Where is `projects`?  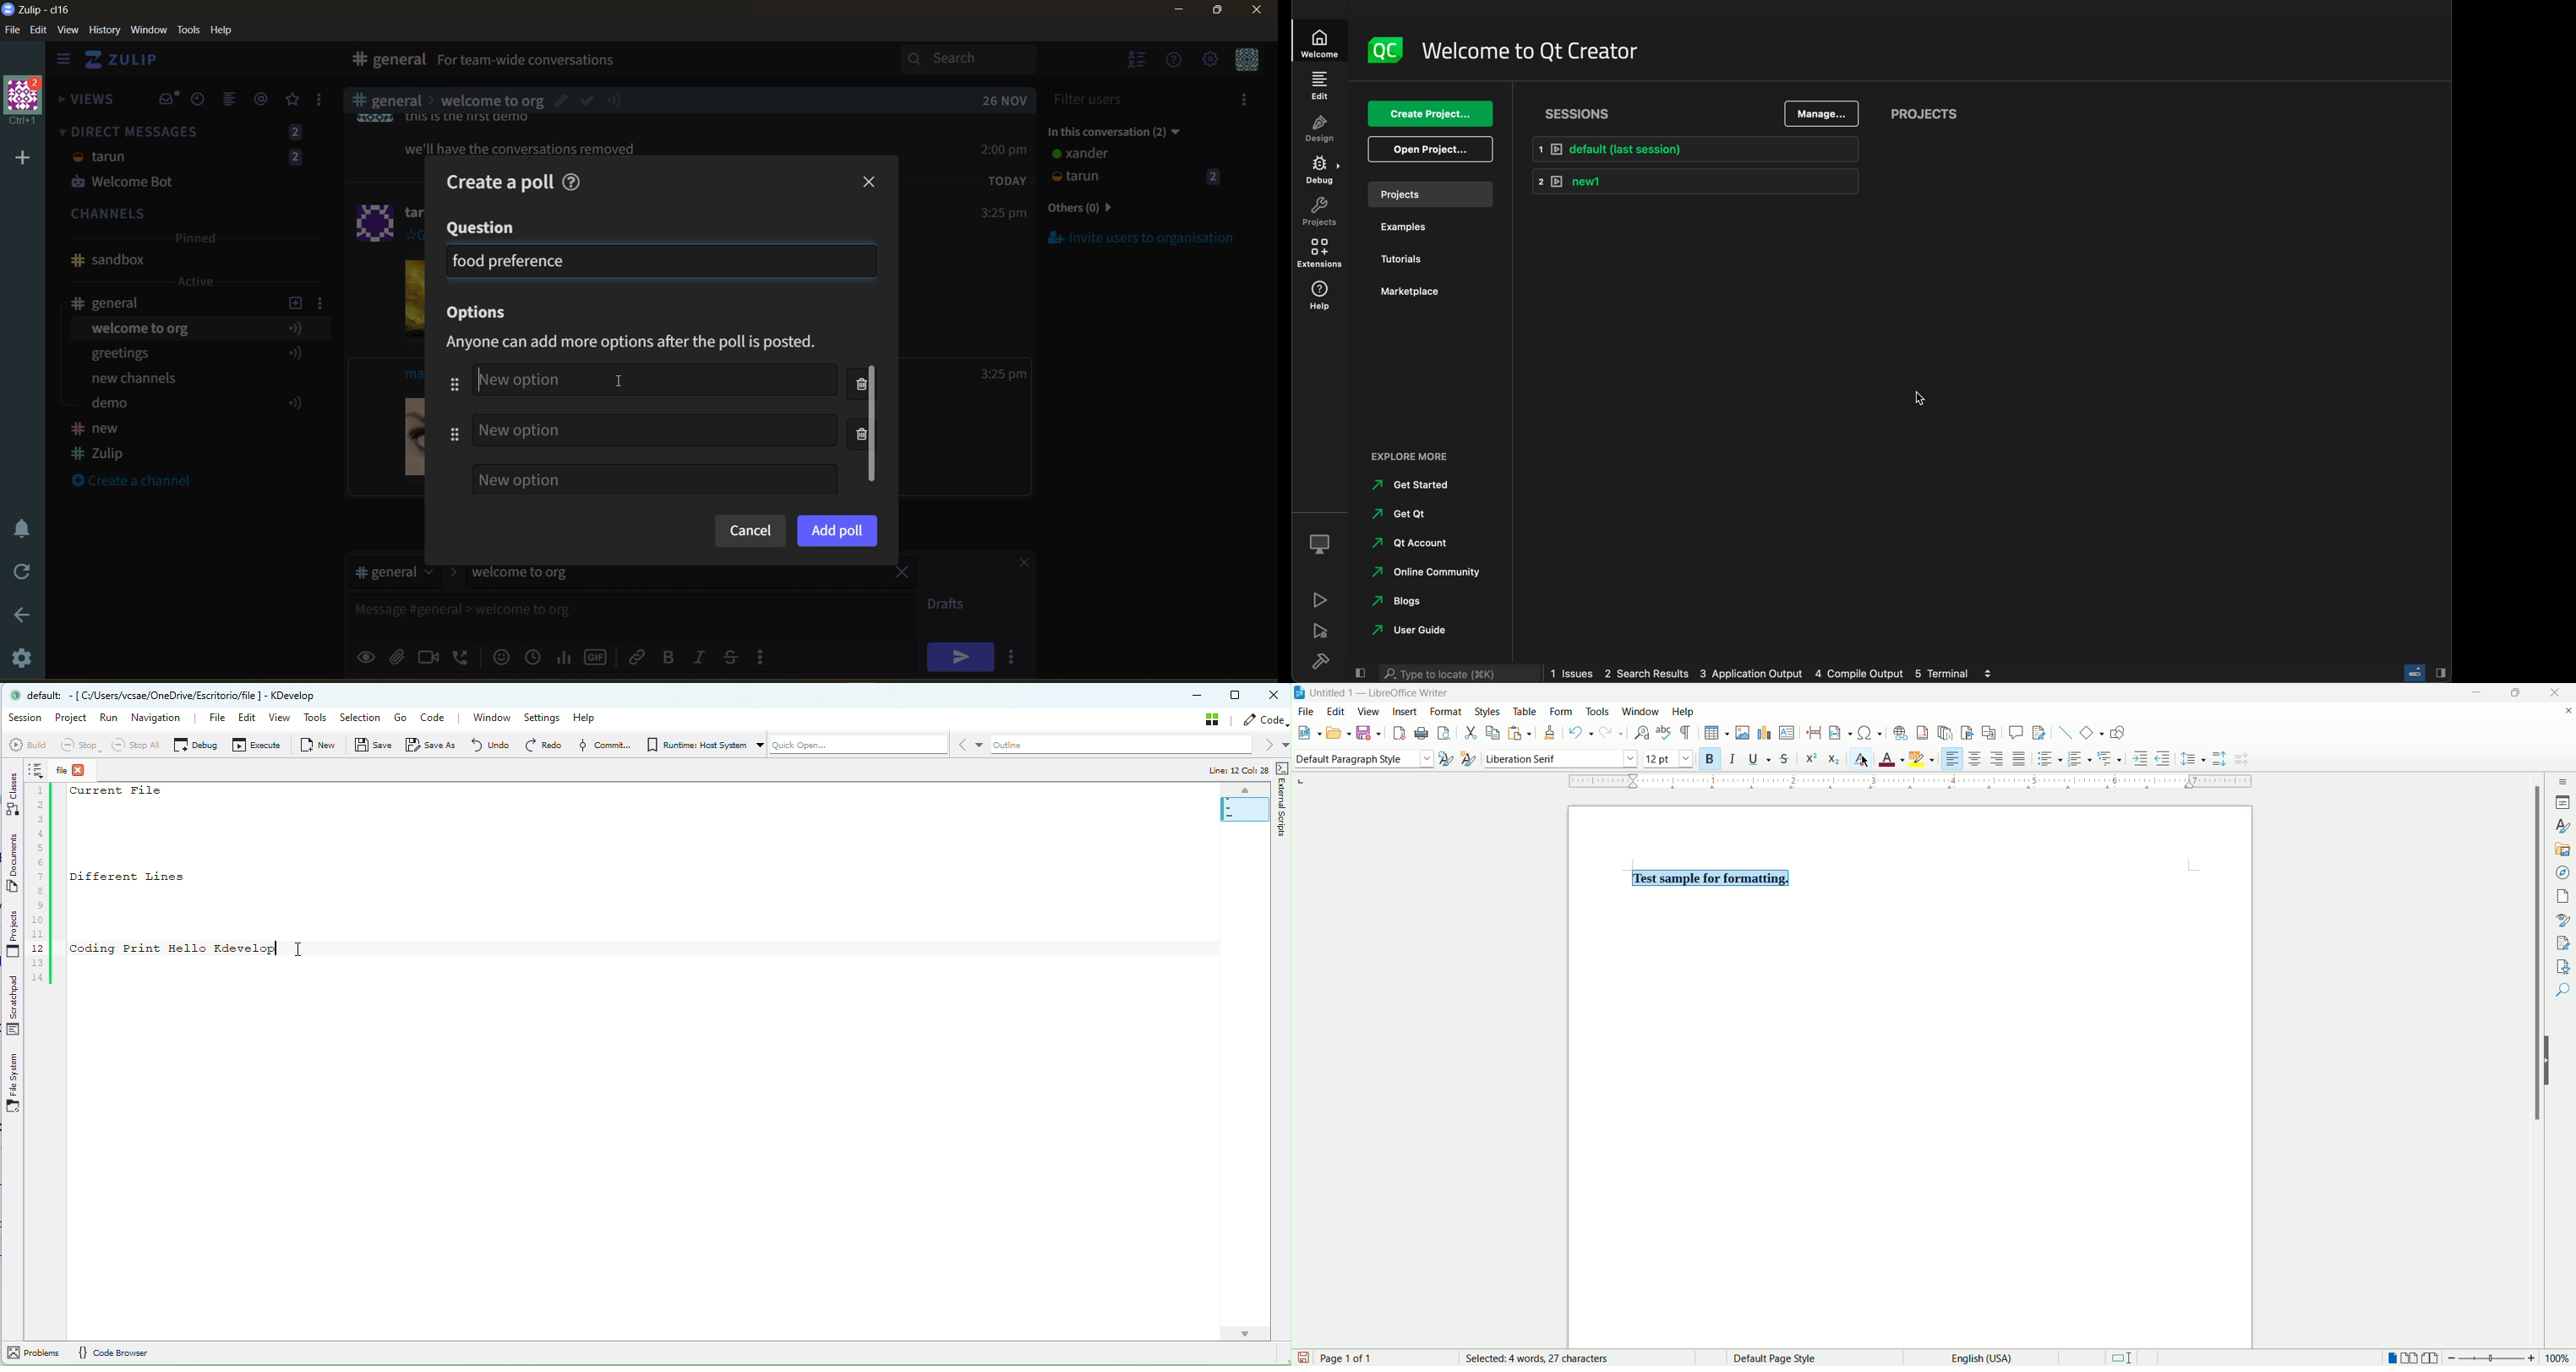
projects is located at coordinates (1426, 193).